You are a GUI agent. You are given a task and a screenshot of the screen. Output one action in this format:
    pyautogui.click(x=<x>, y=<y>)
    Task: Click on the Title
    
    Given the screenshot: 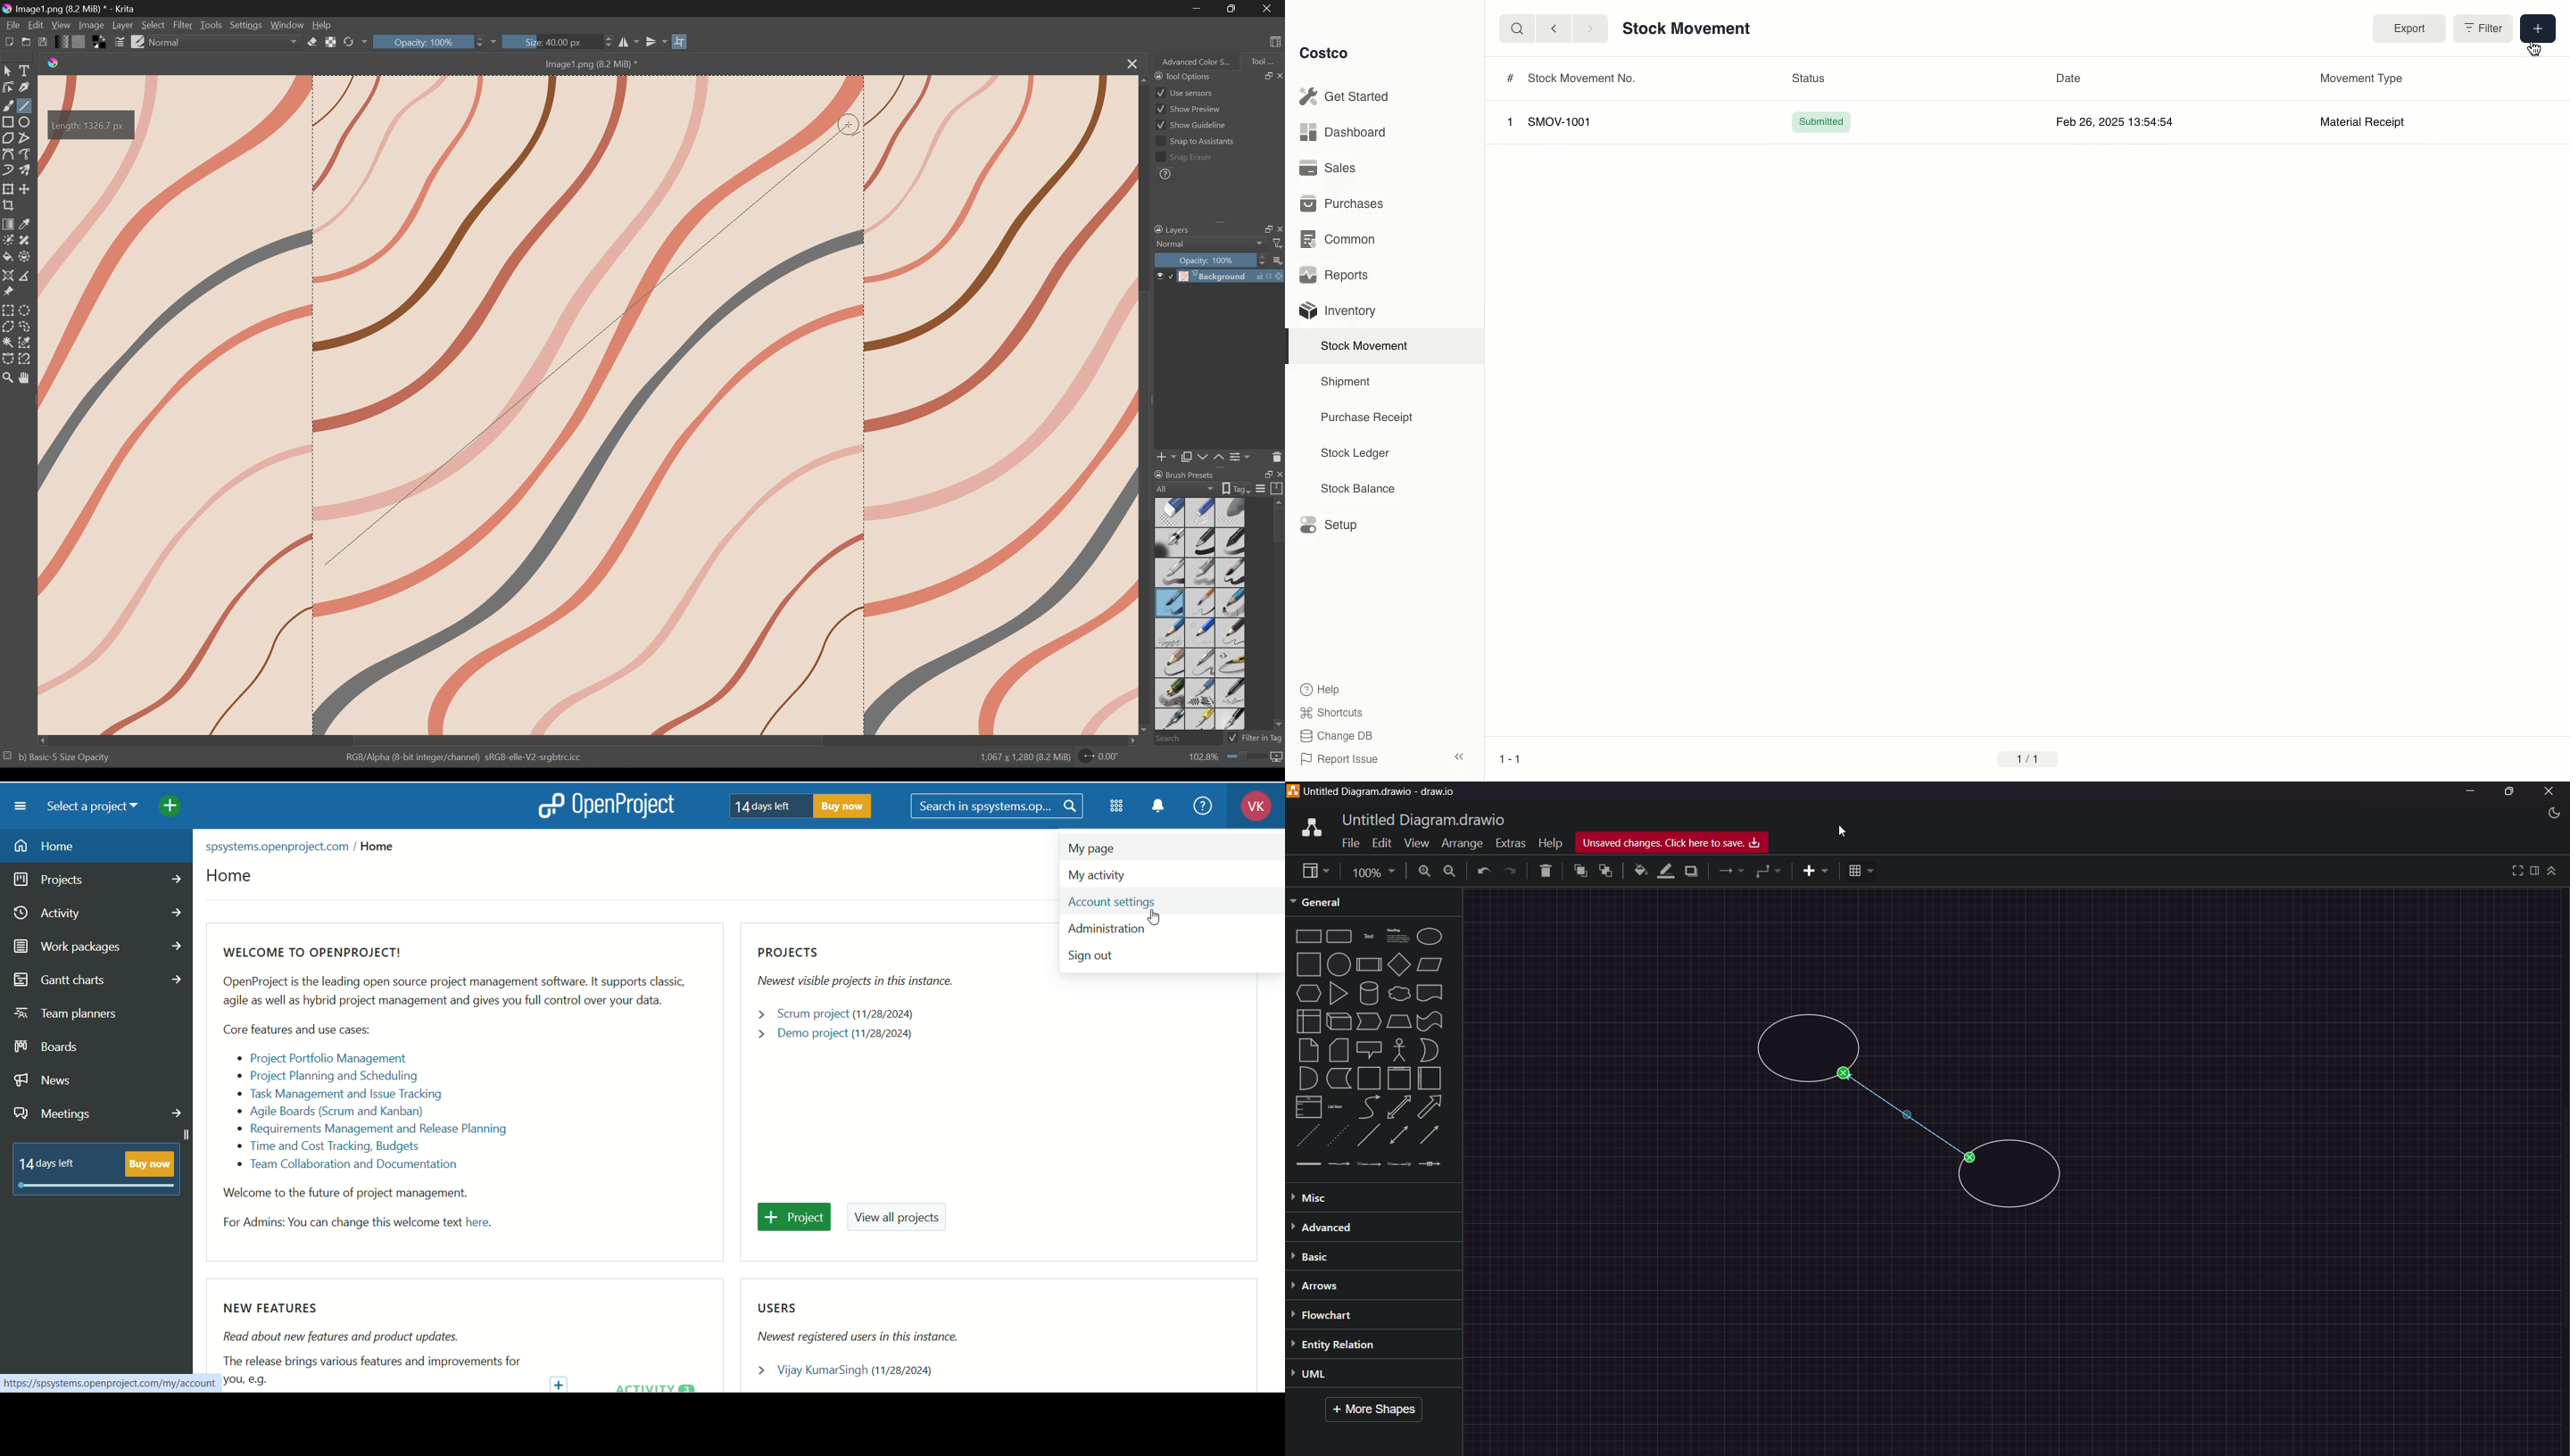 What is the action you would take?
    pyautogui.click(x=1385, y=792)
    